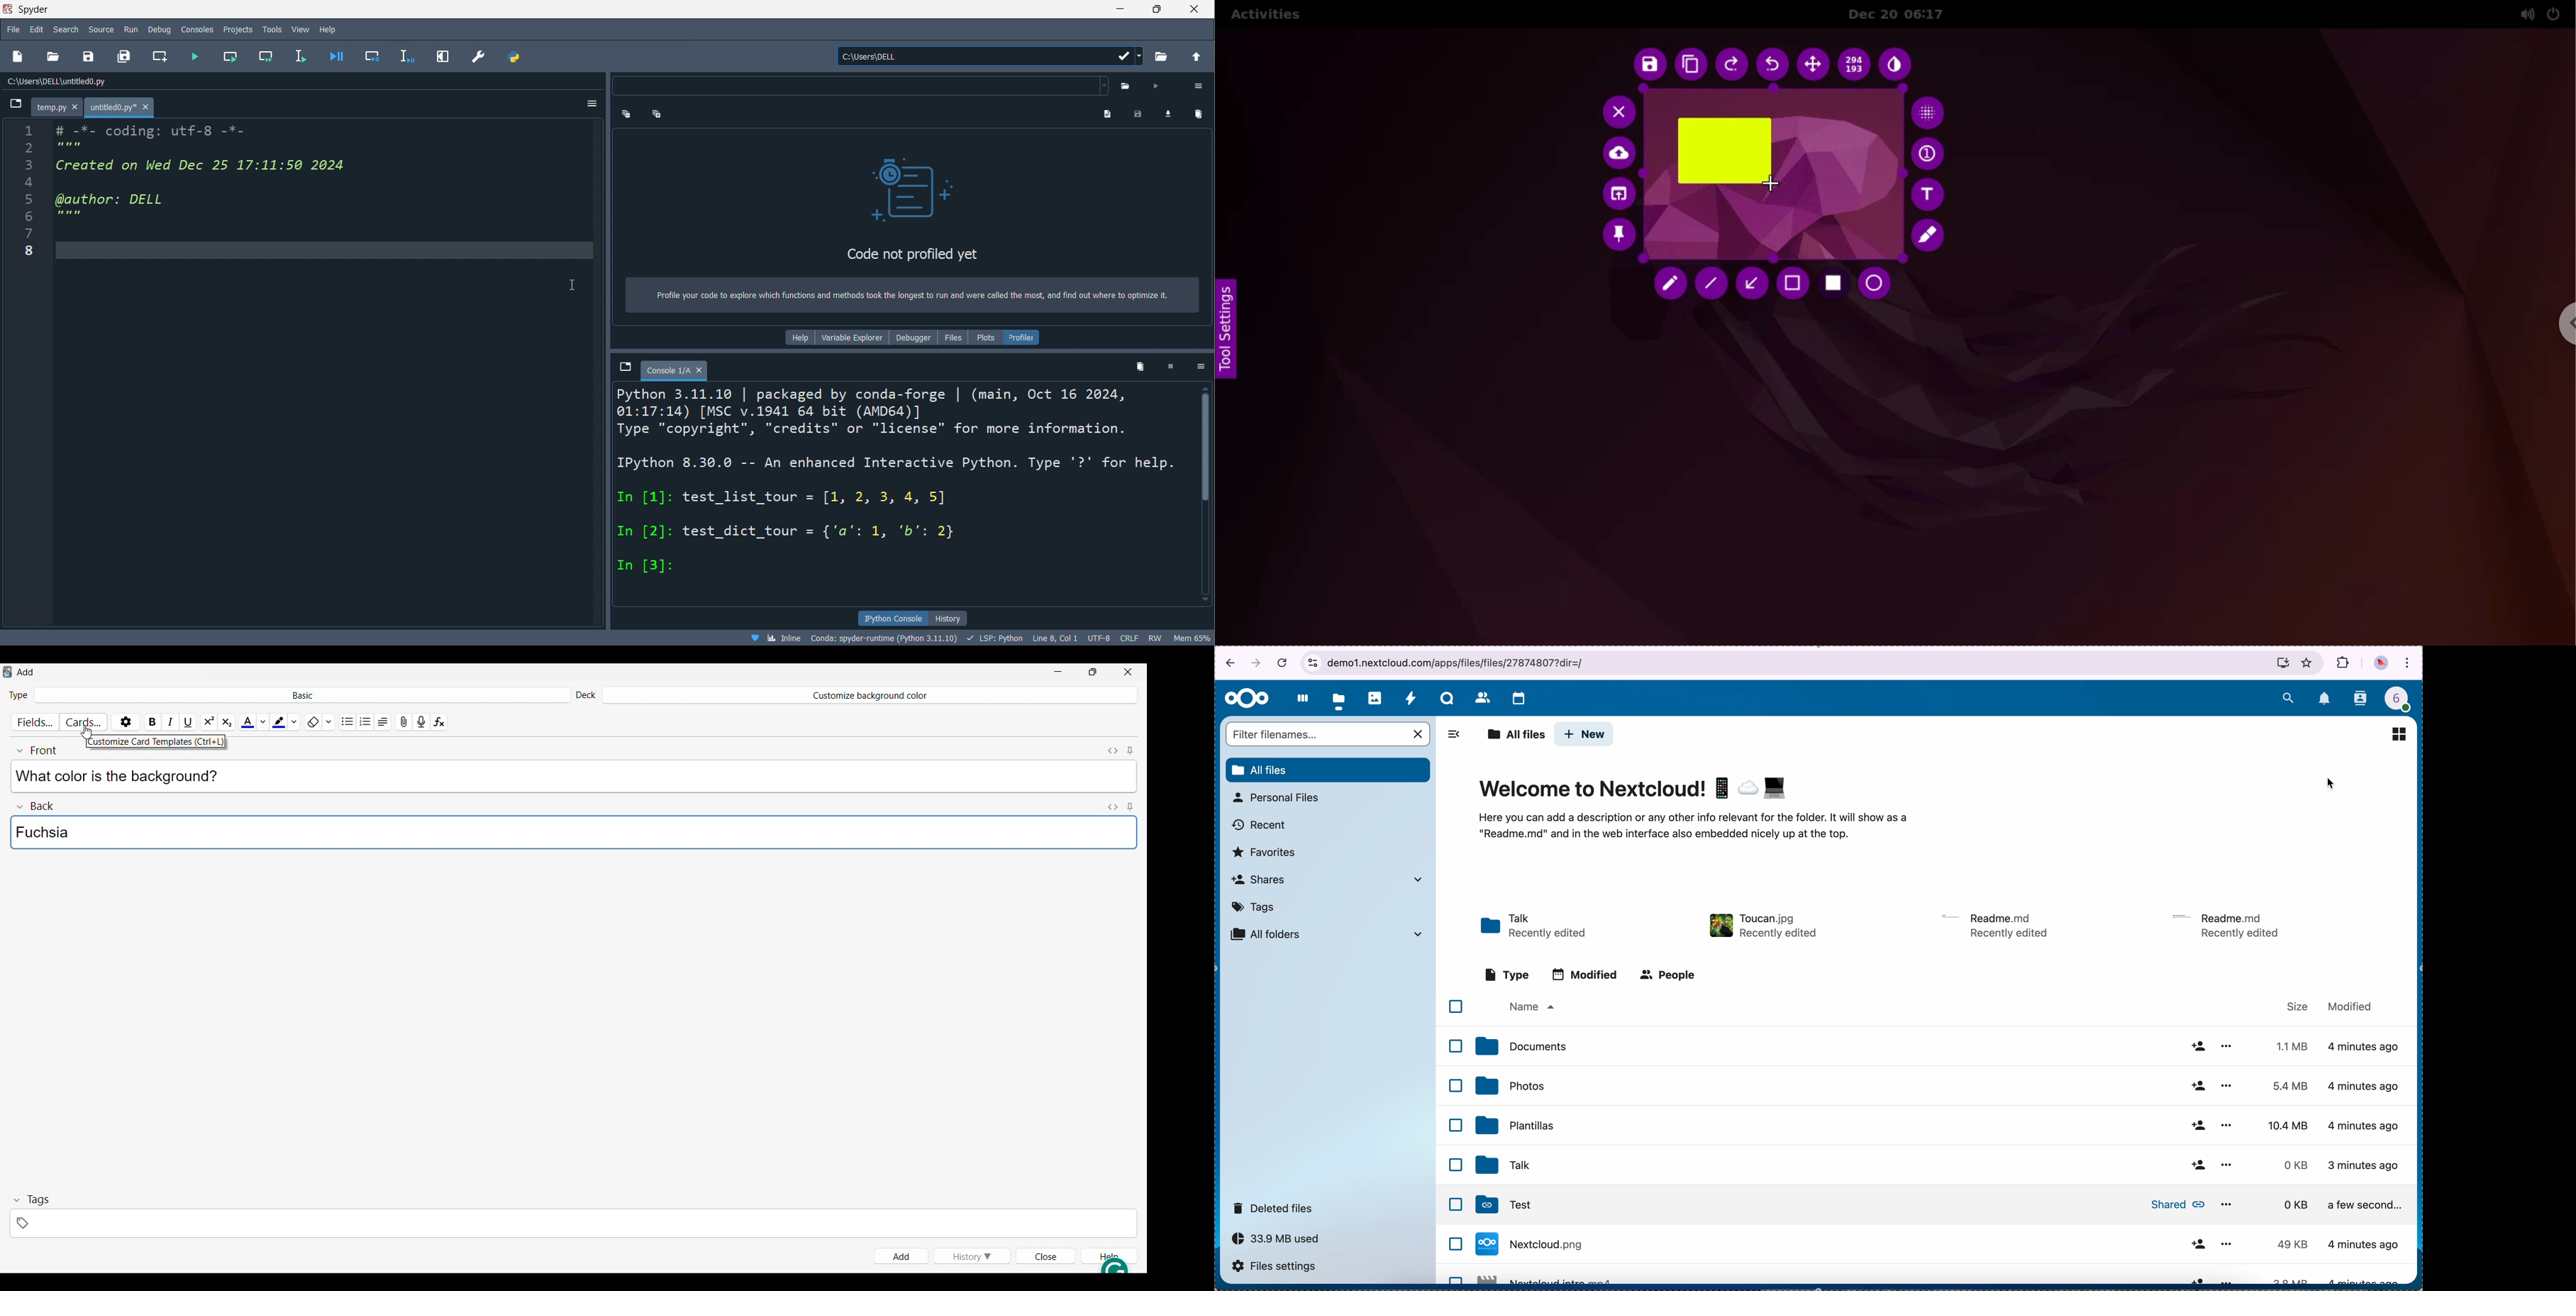 This screenshot has height=1316, width=2576. I want to click on contacts, so click(2362, 699).